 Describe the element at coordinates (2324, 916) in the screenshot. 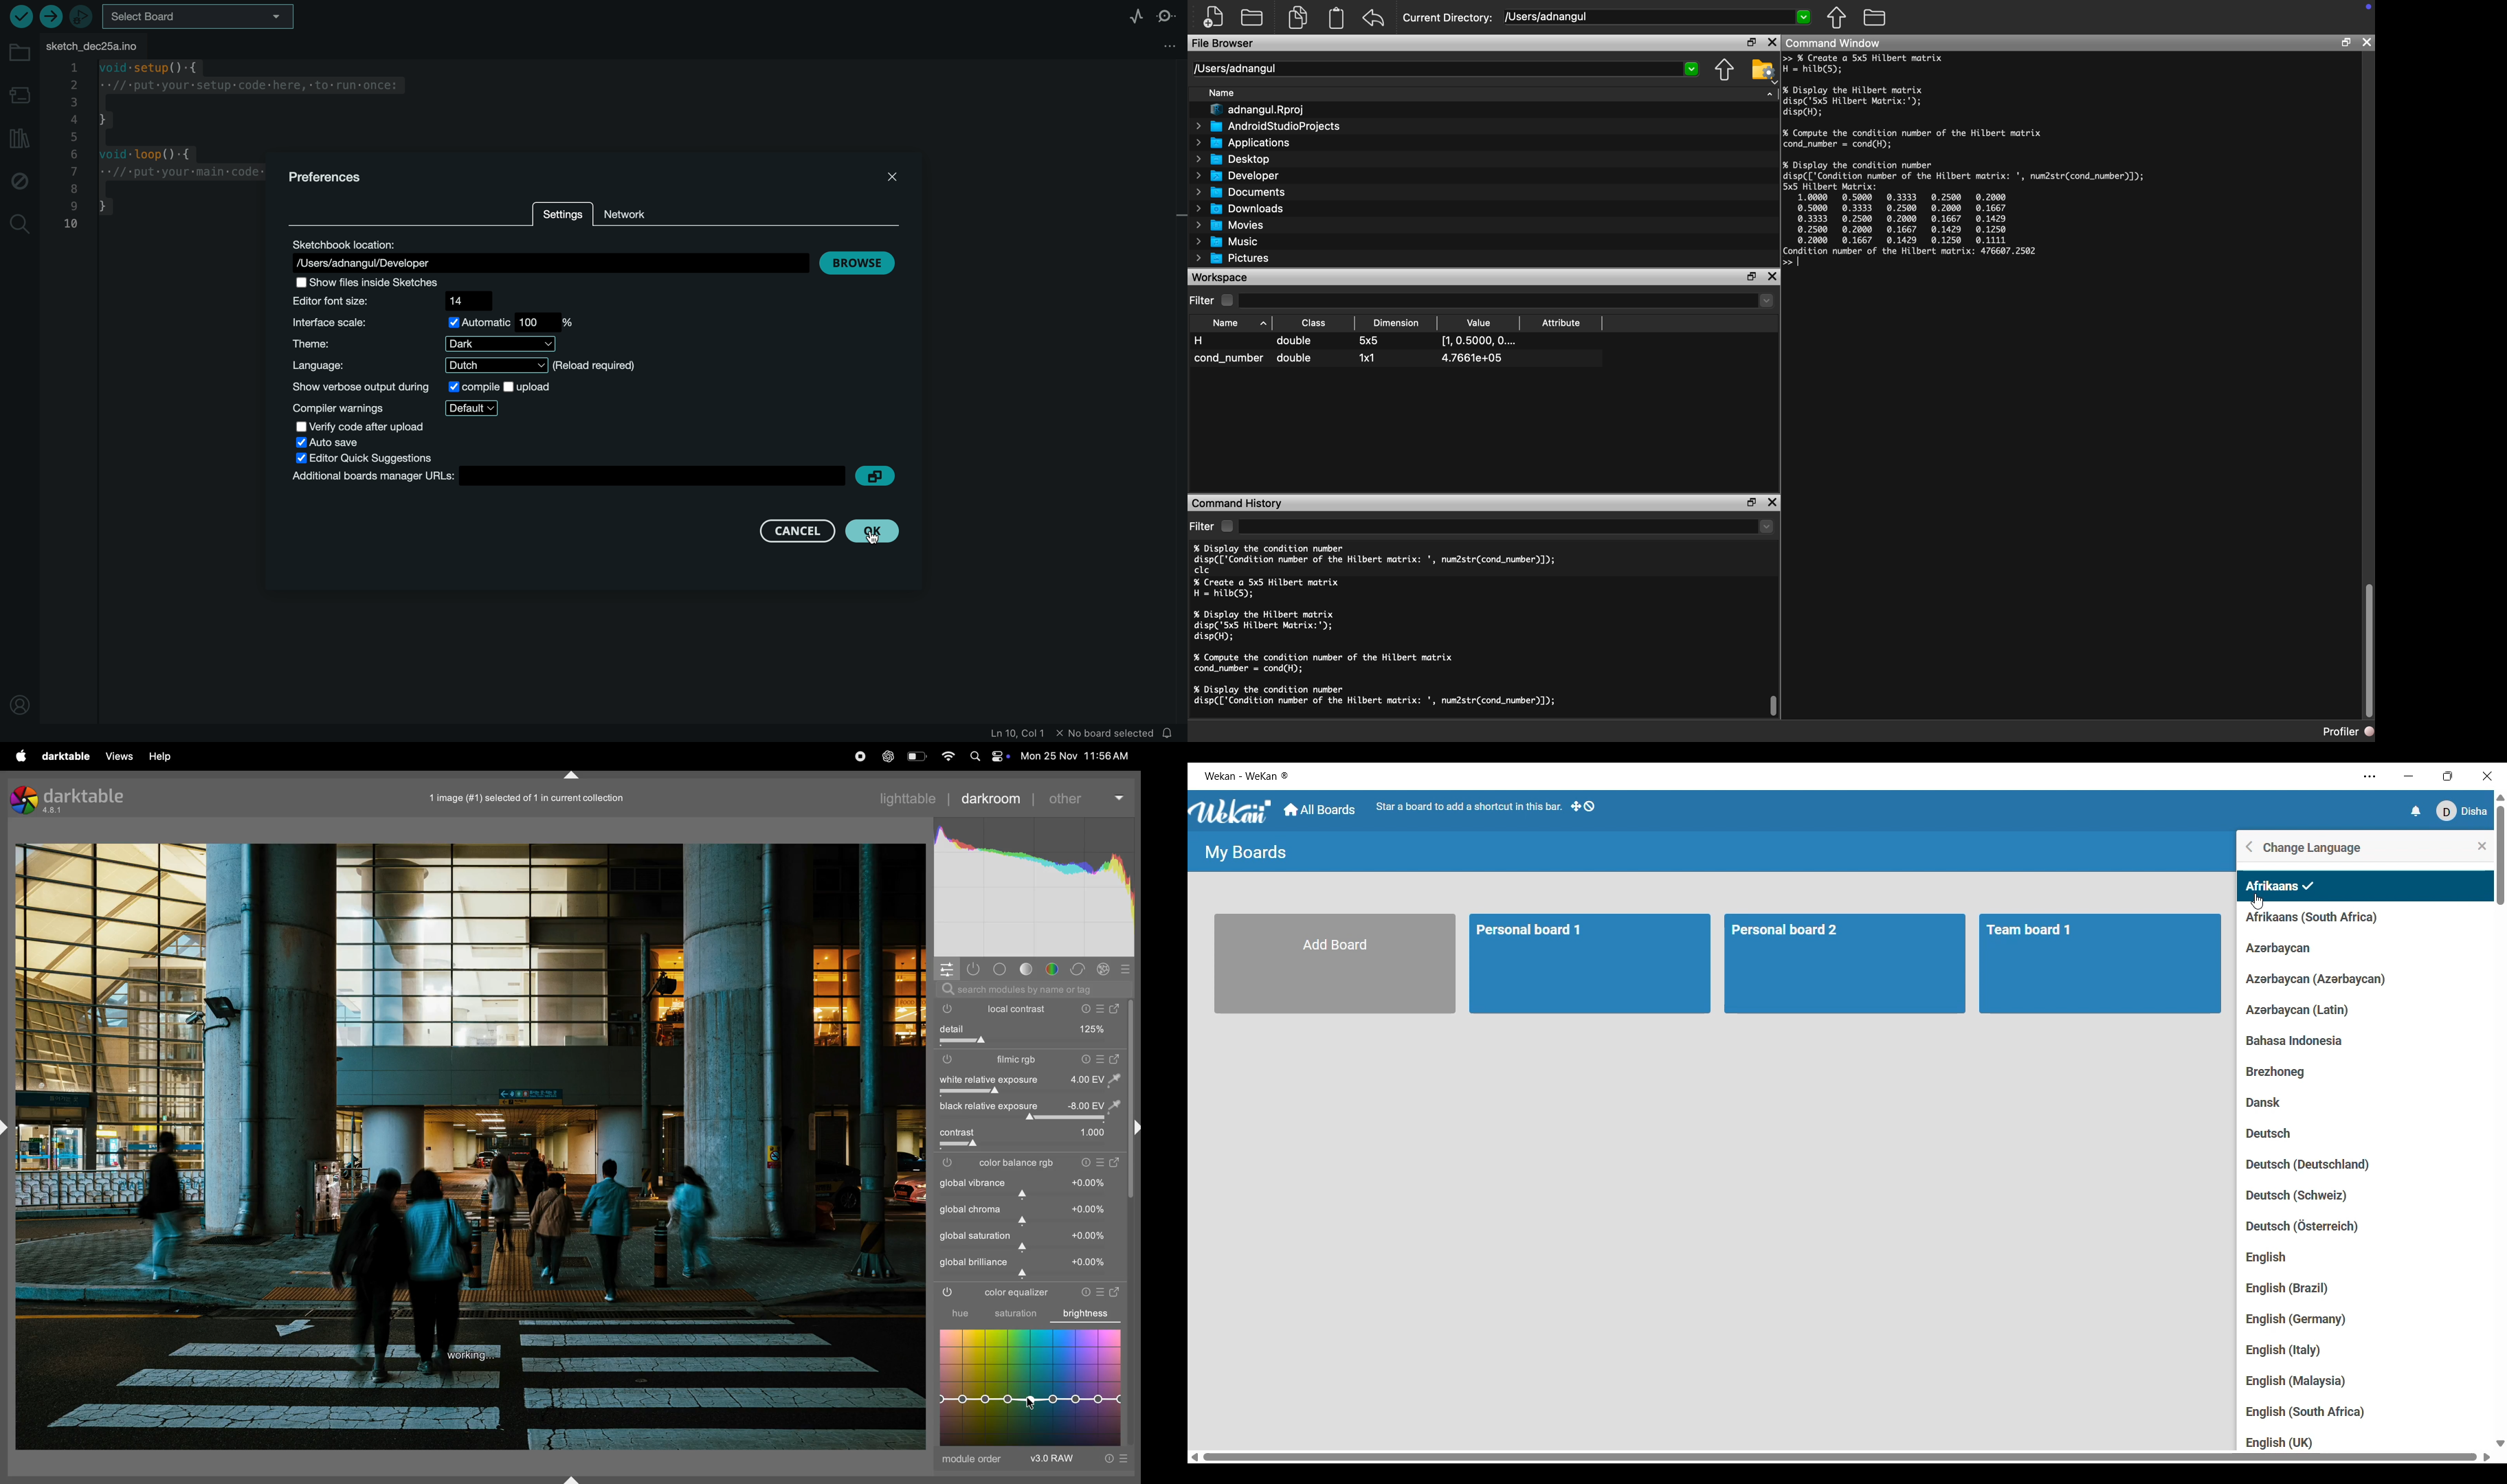

I see `Afrikaans (South Africa)` at that location.